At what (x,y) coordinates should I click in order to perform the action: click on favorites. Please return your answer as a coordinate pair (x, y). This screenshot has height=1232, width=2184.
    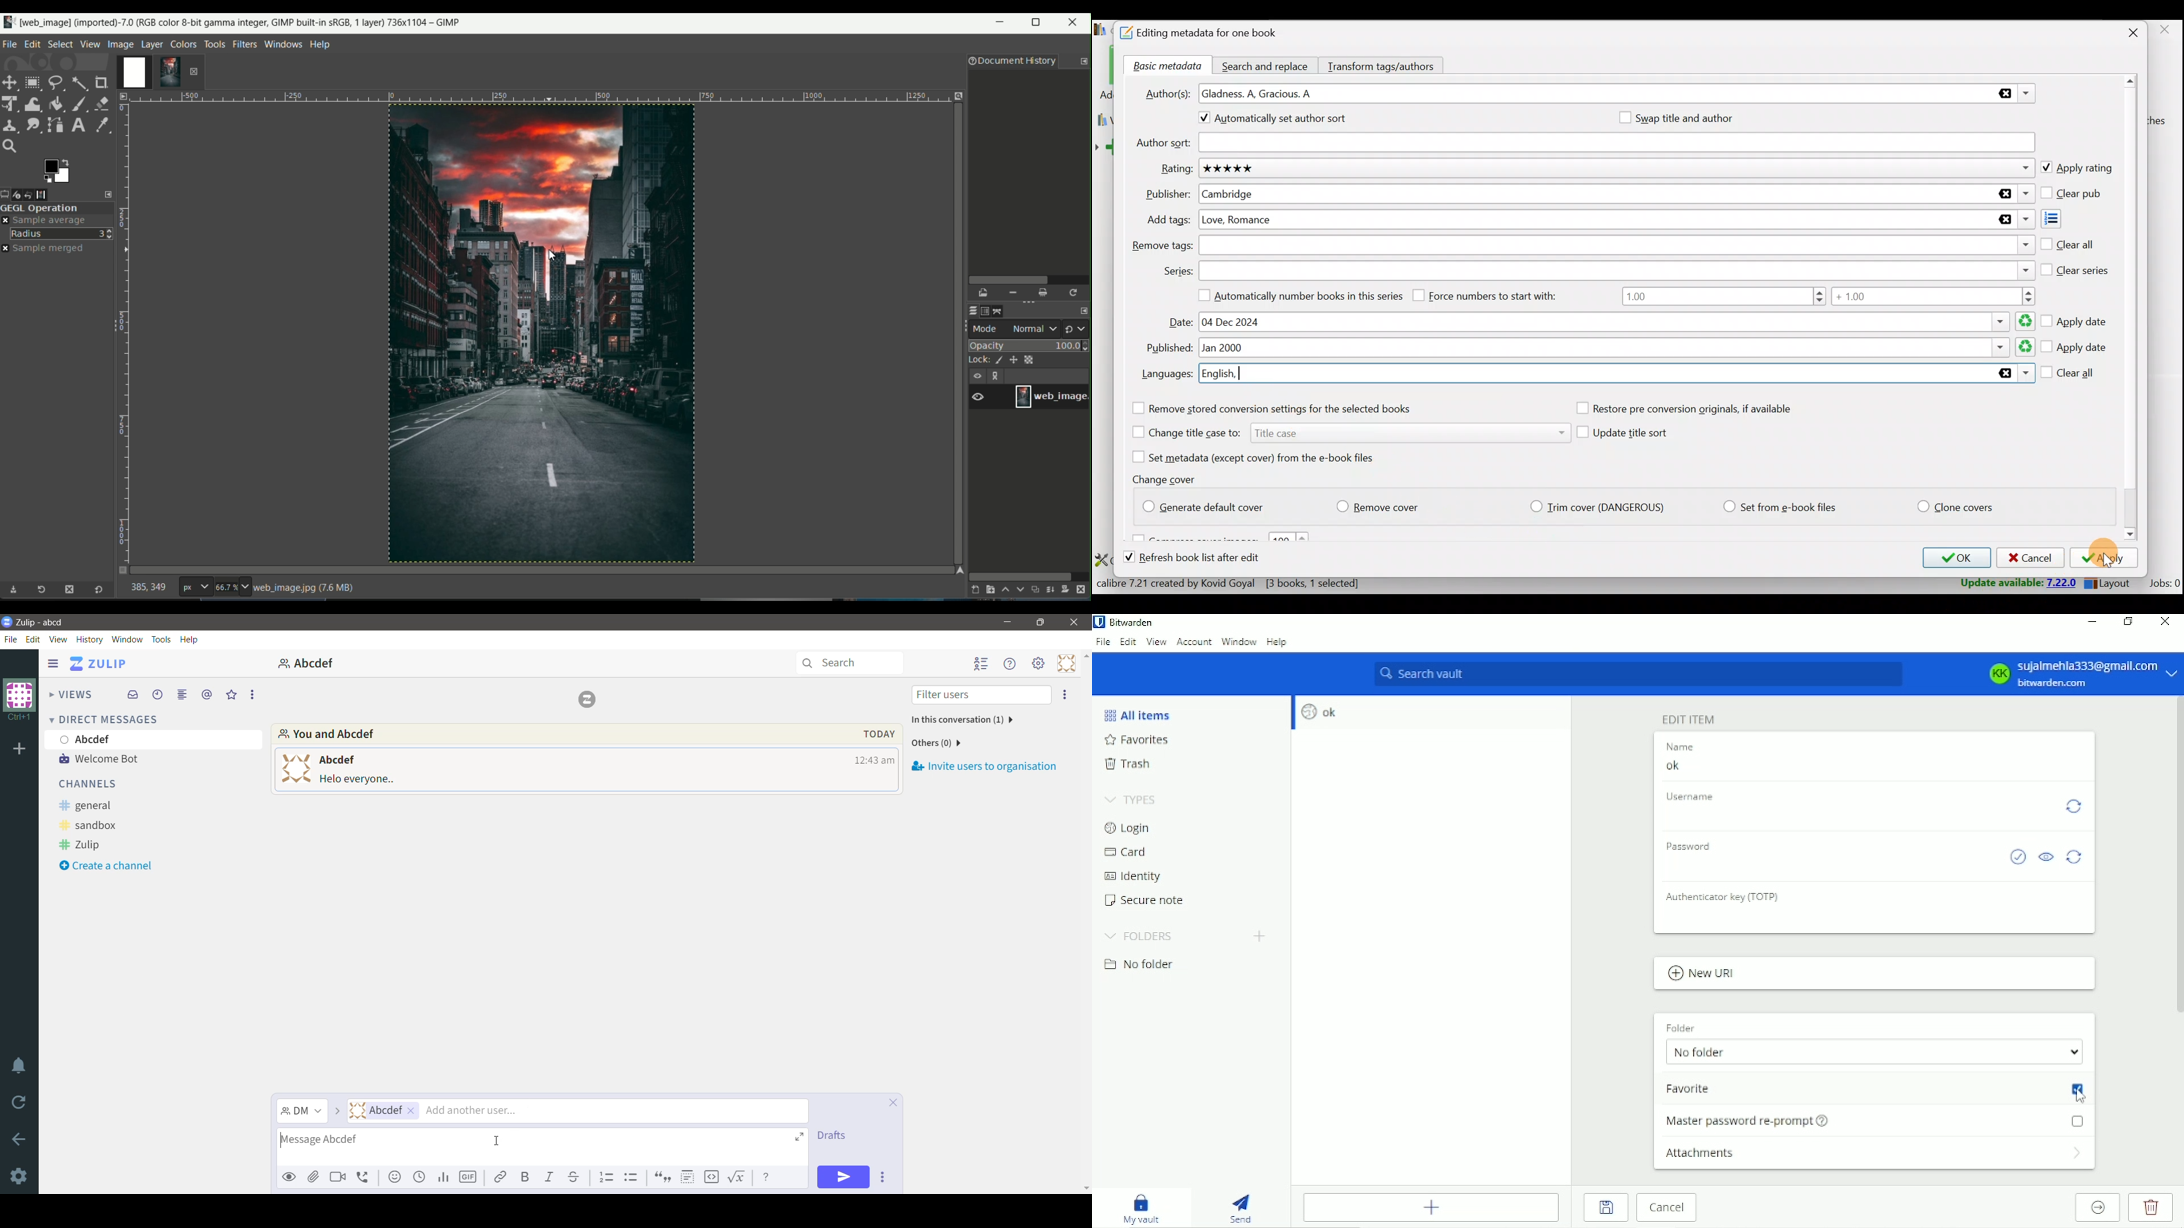
    Looking at the image, I should click on (1138, 741).